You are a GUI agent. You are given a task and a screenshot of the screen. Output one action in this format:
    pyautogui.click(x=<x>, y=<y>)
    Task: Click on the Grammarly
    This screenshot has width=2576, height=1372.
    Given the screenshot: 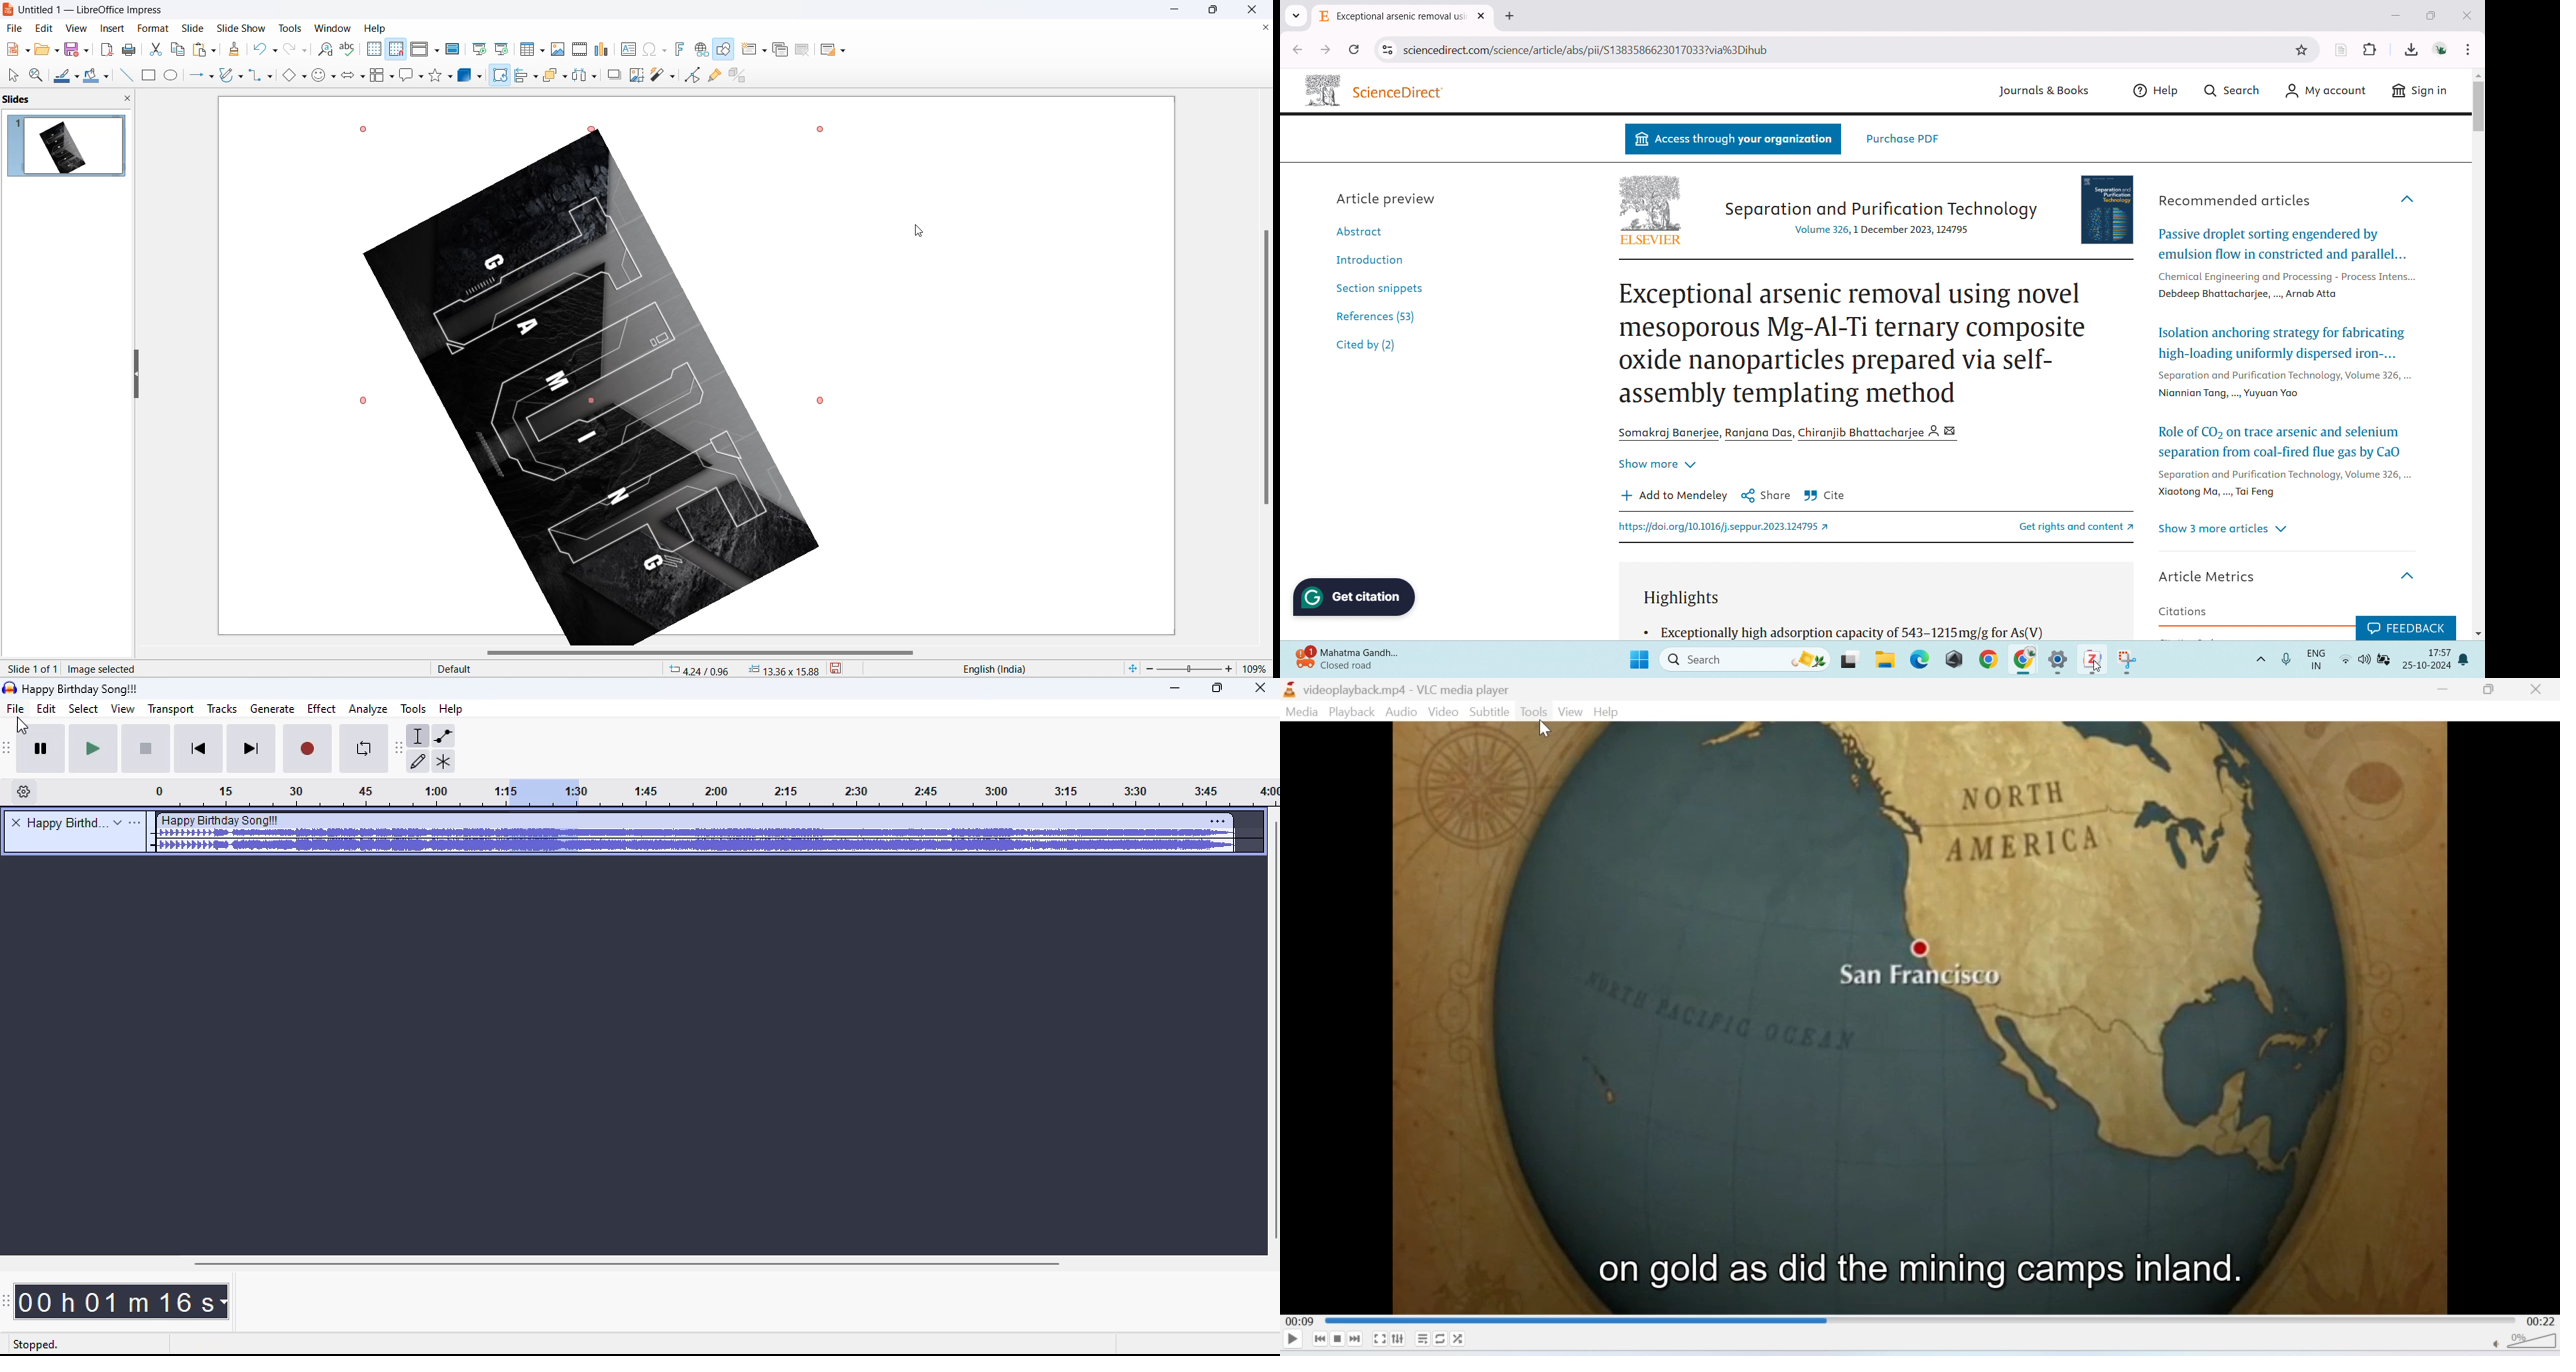 What is the action you would take?
    pyautogui.click(x=1356, y=597)
    